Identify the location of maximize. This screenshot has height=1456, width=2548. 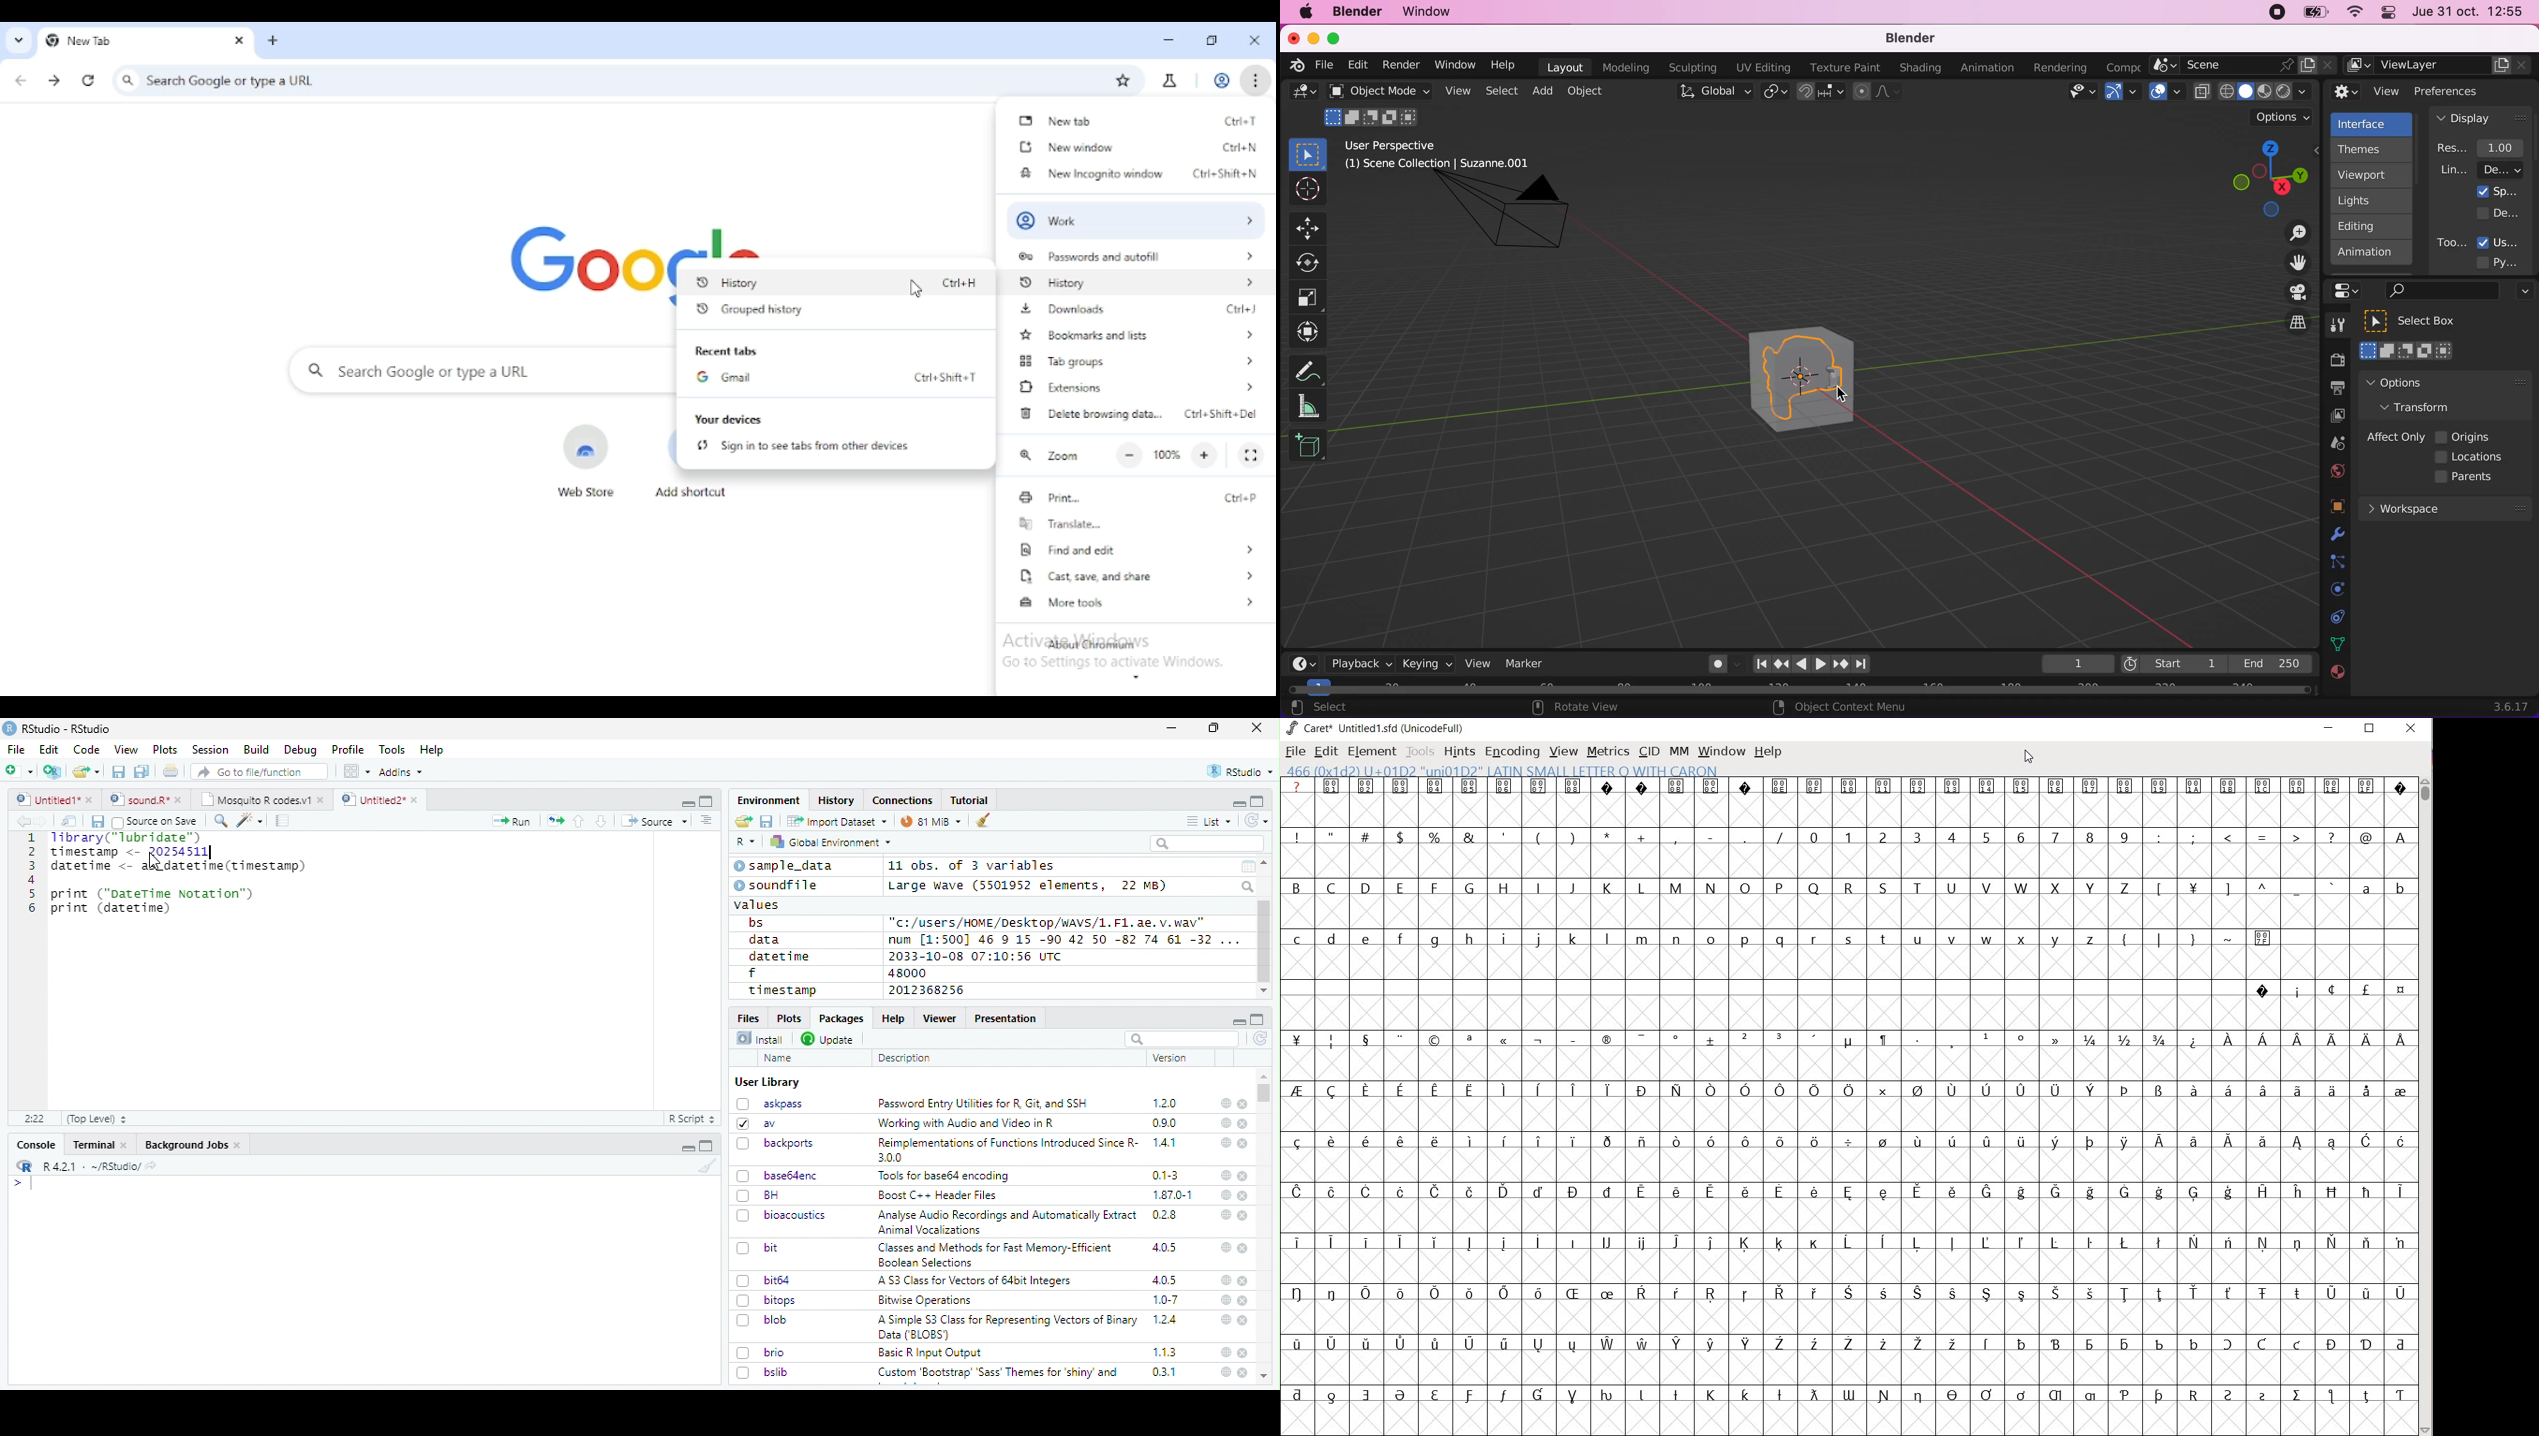
(1339, 38).